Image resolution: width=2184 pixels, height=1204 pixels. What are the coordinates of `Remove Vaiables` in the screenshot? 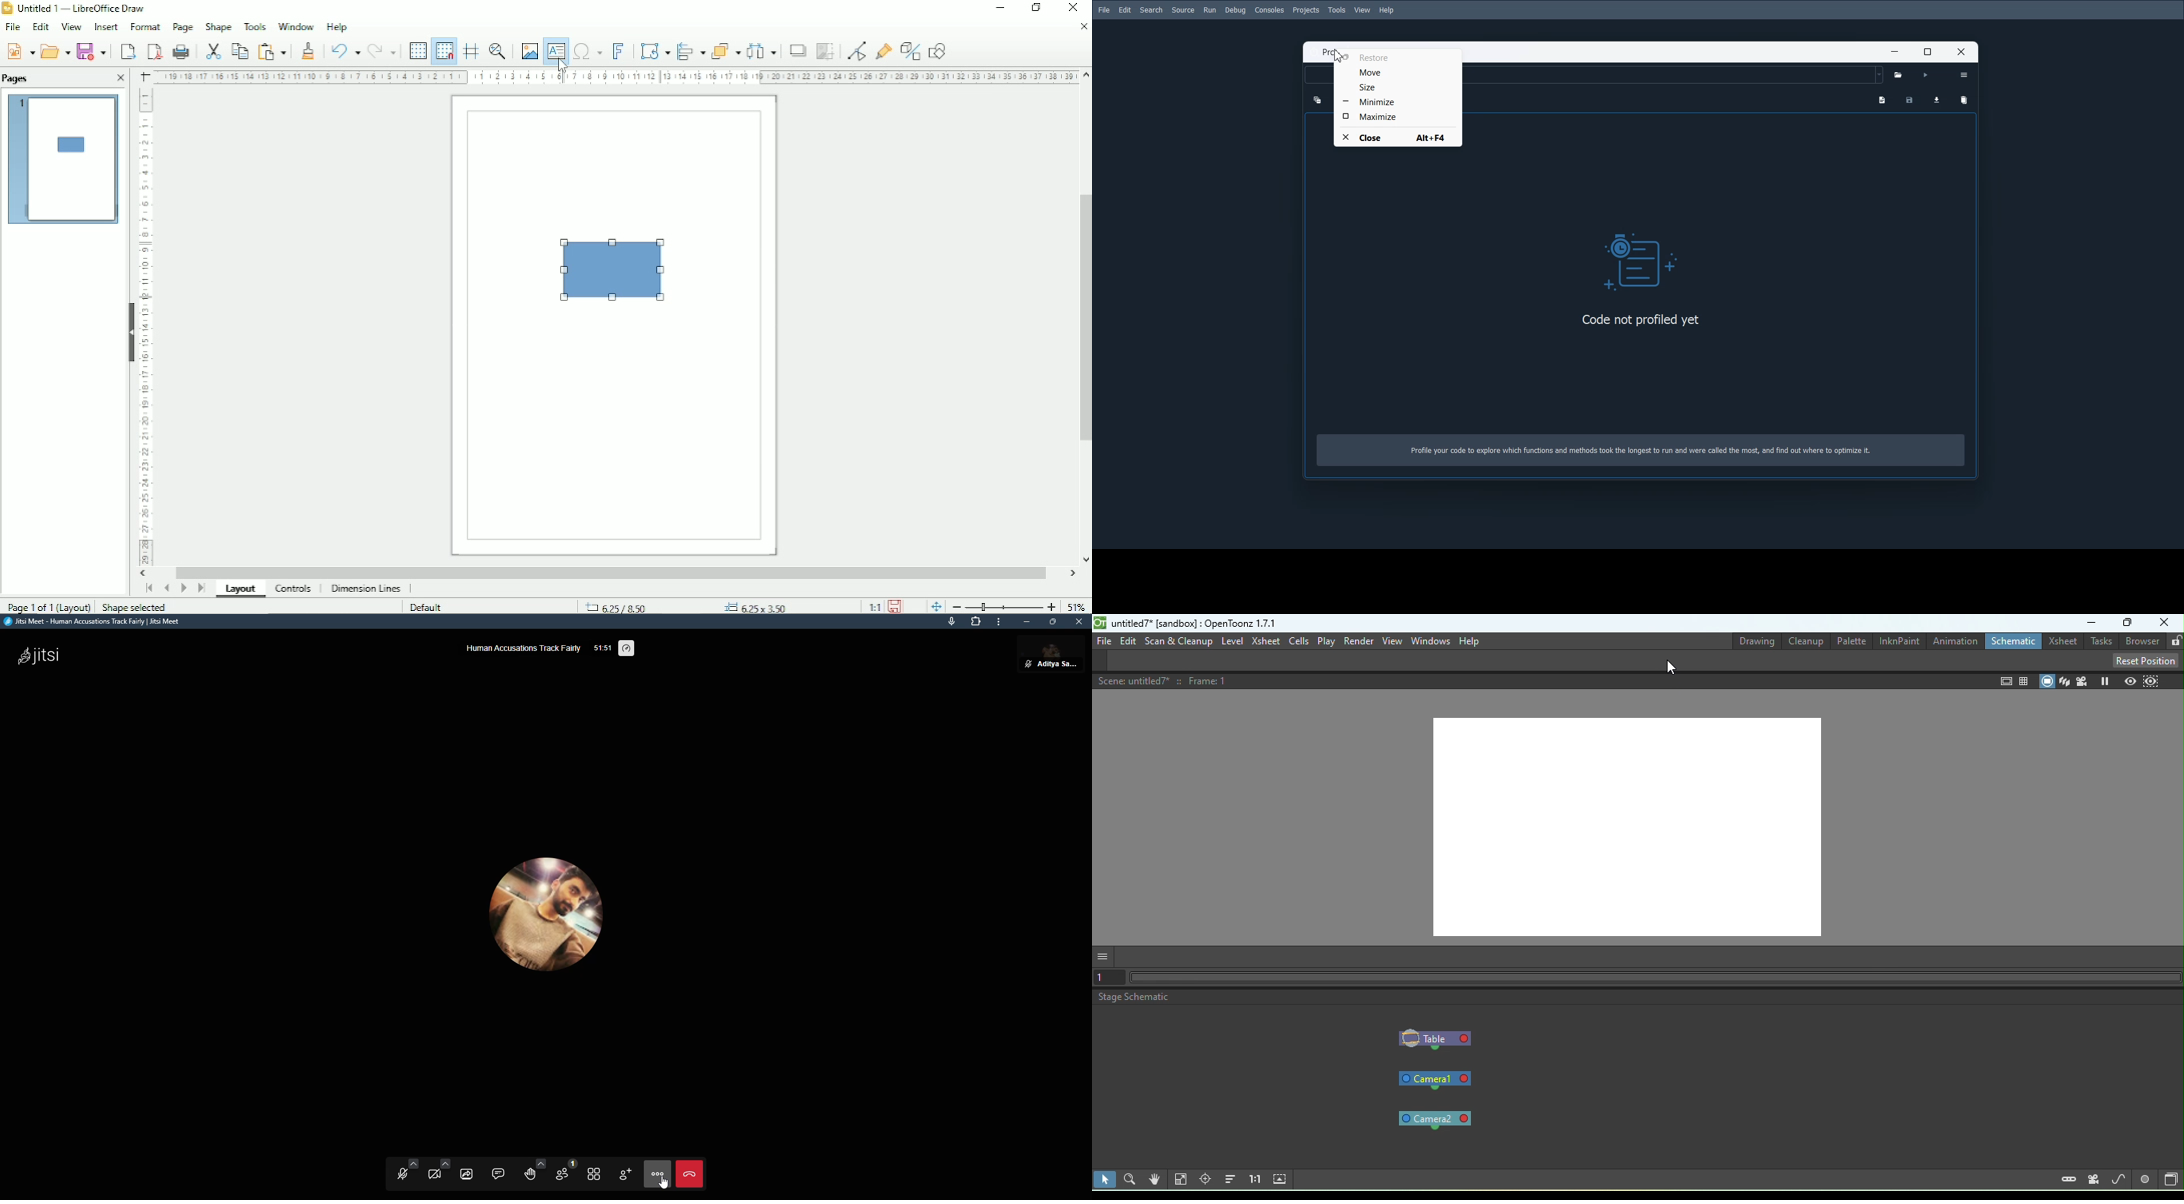 It's located at (1964, 101).